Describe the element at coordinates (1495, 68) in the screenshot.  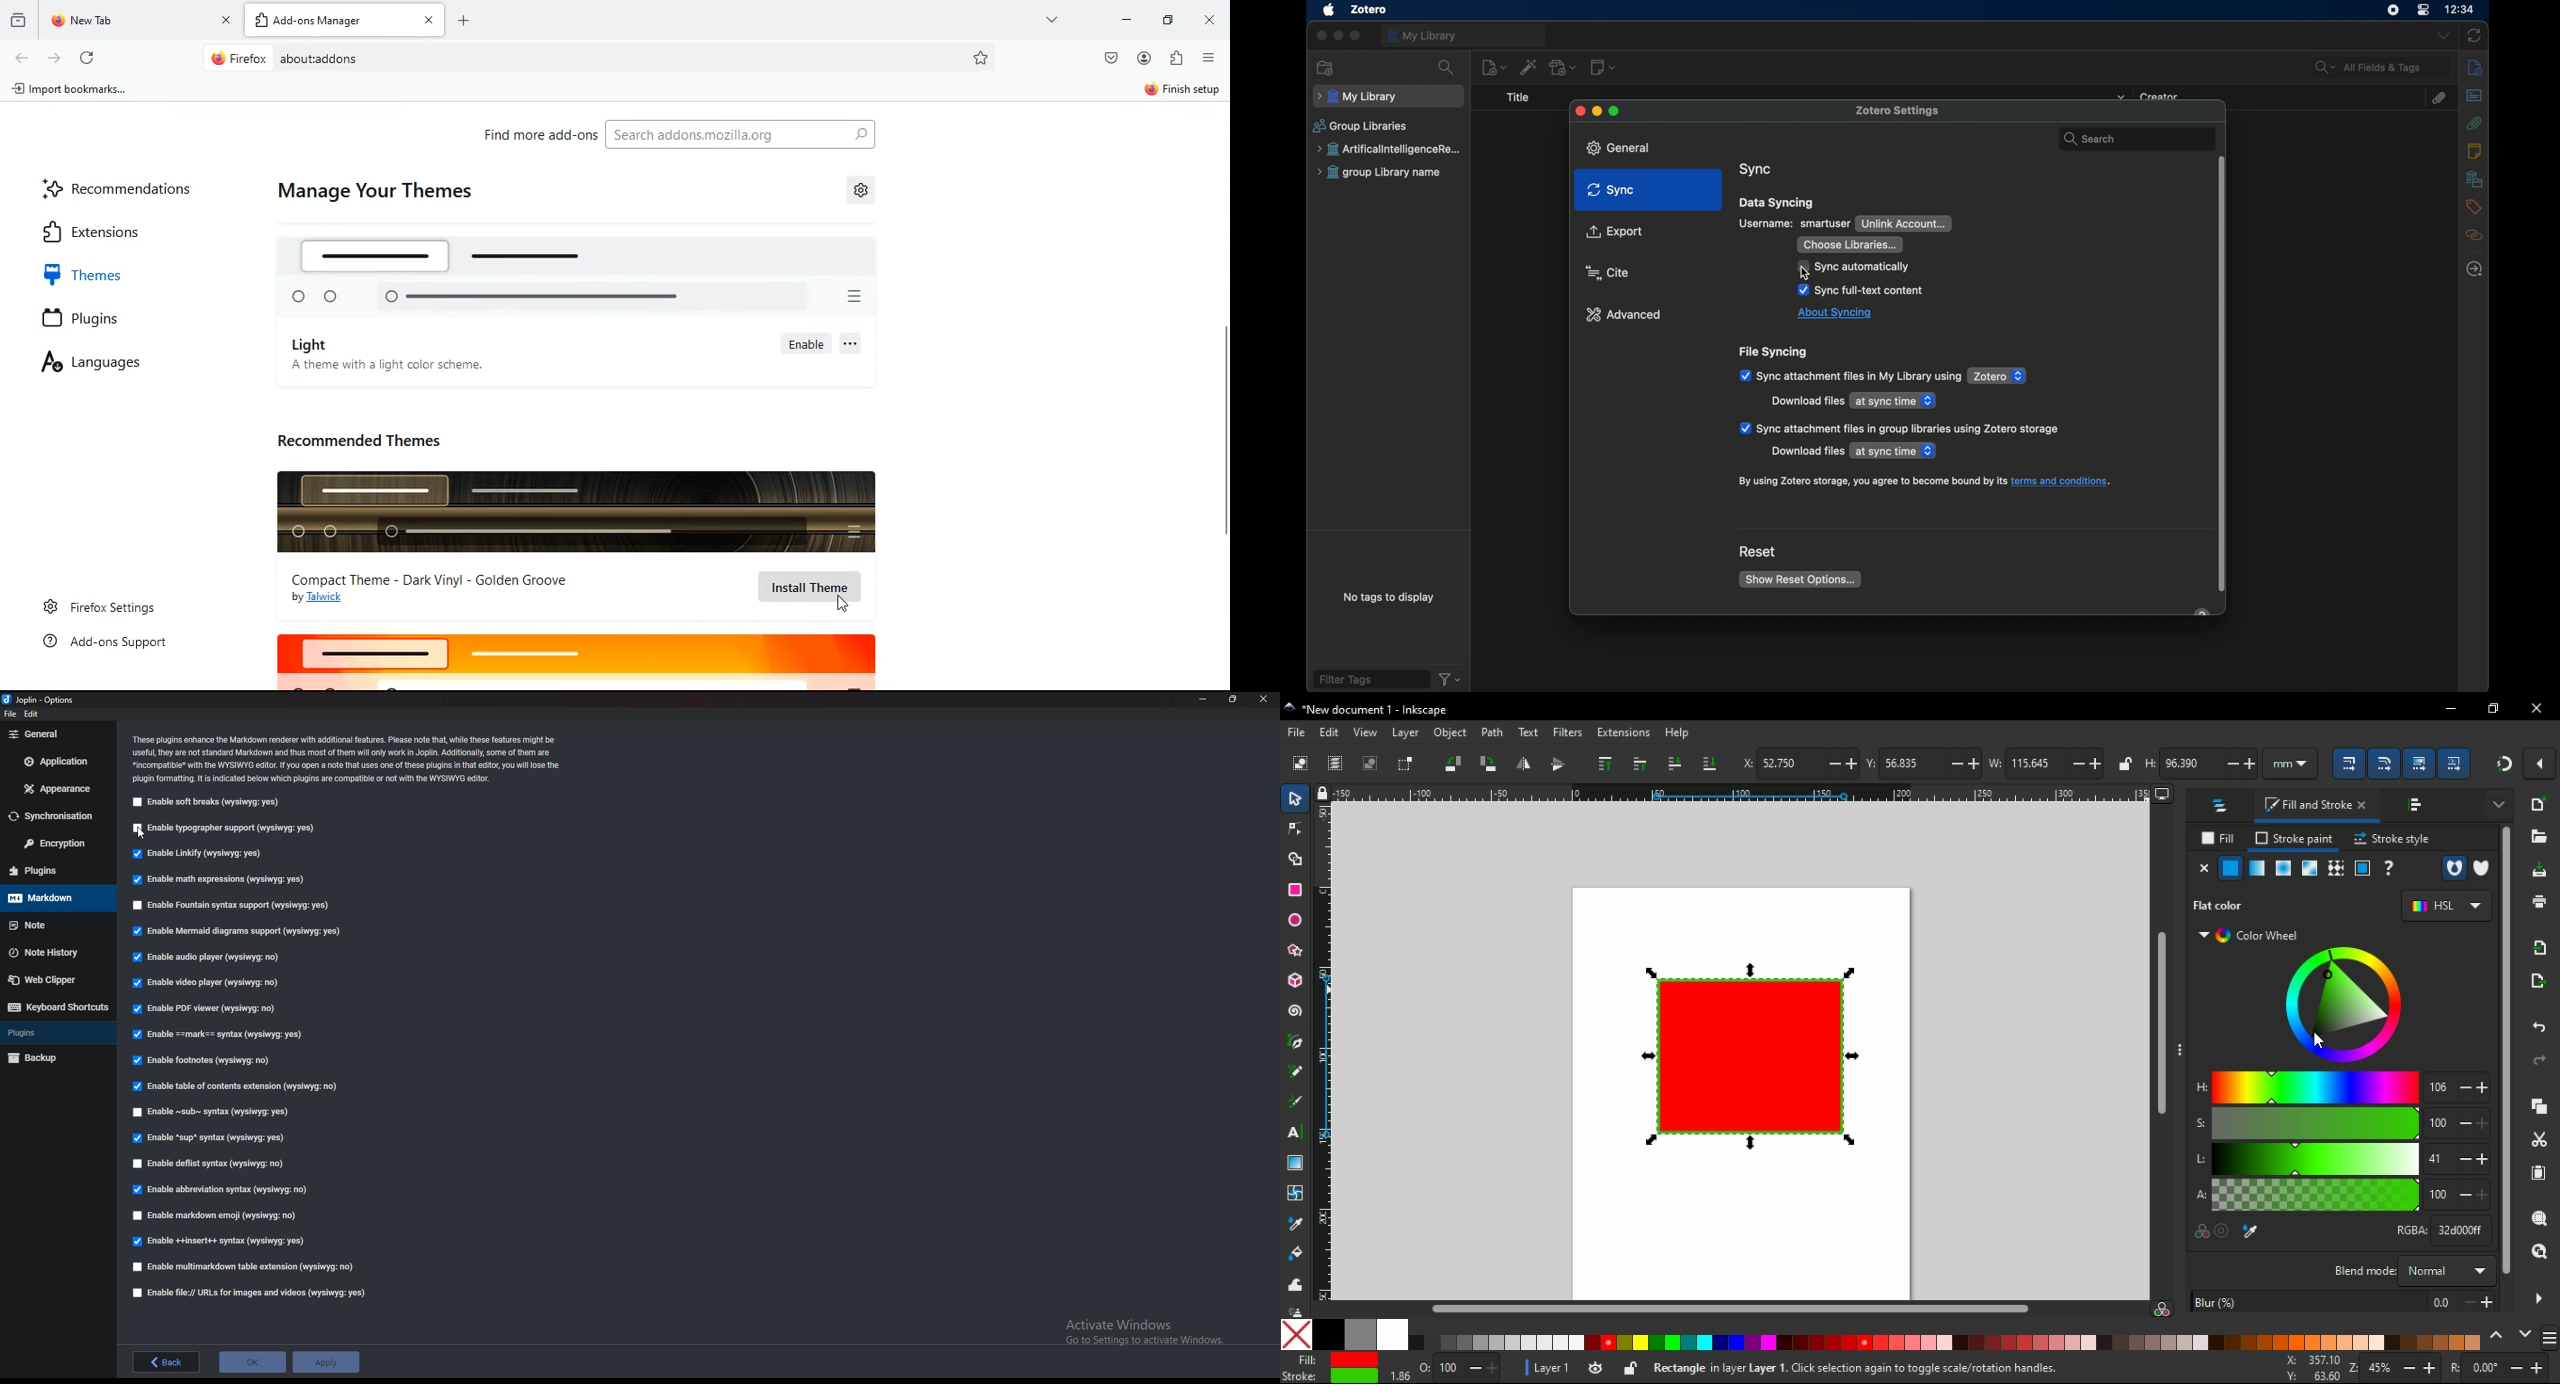
I see `new item` at that location.